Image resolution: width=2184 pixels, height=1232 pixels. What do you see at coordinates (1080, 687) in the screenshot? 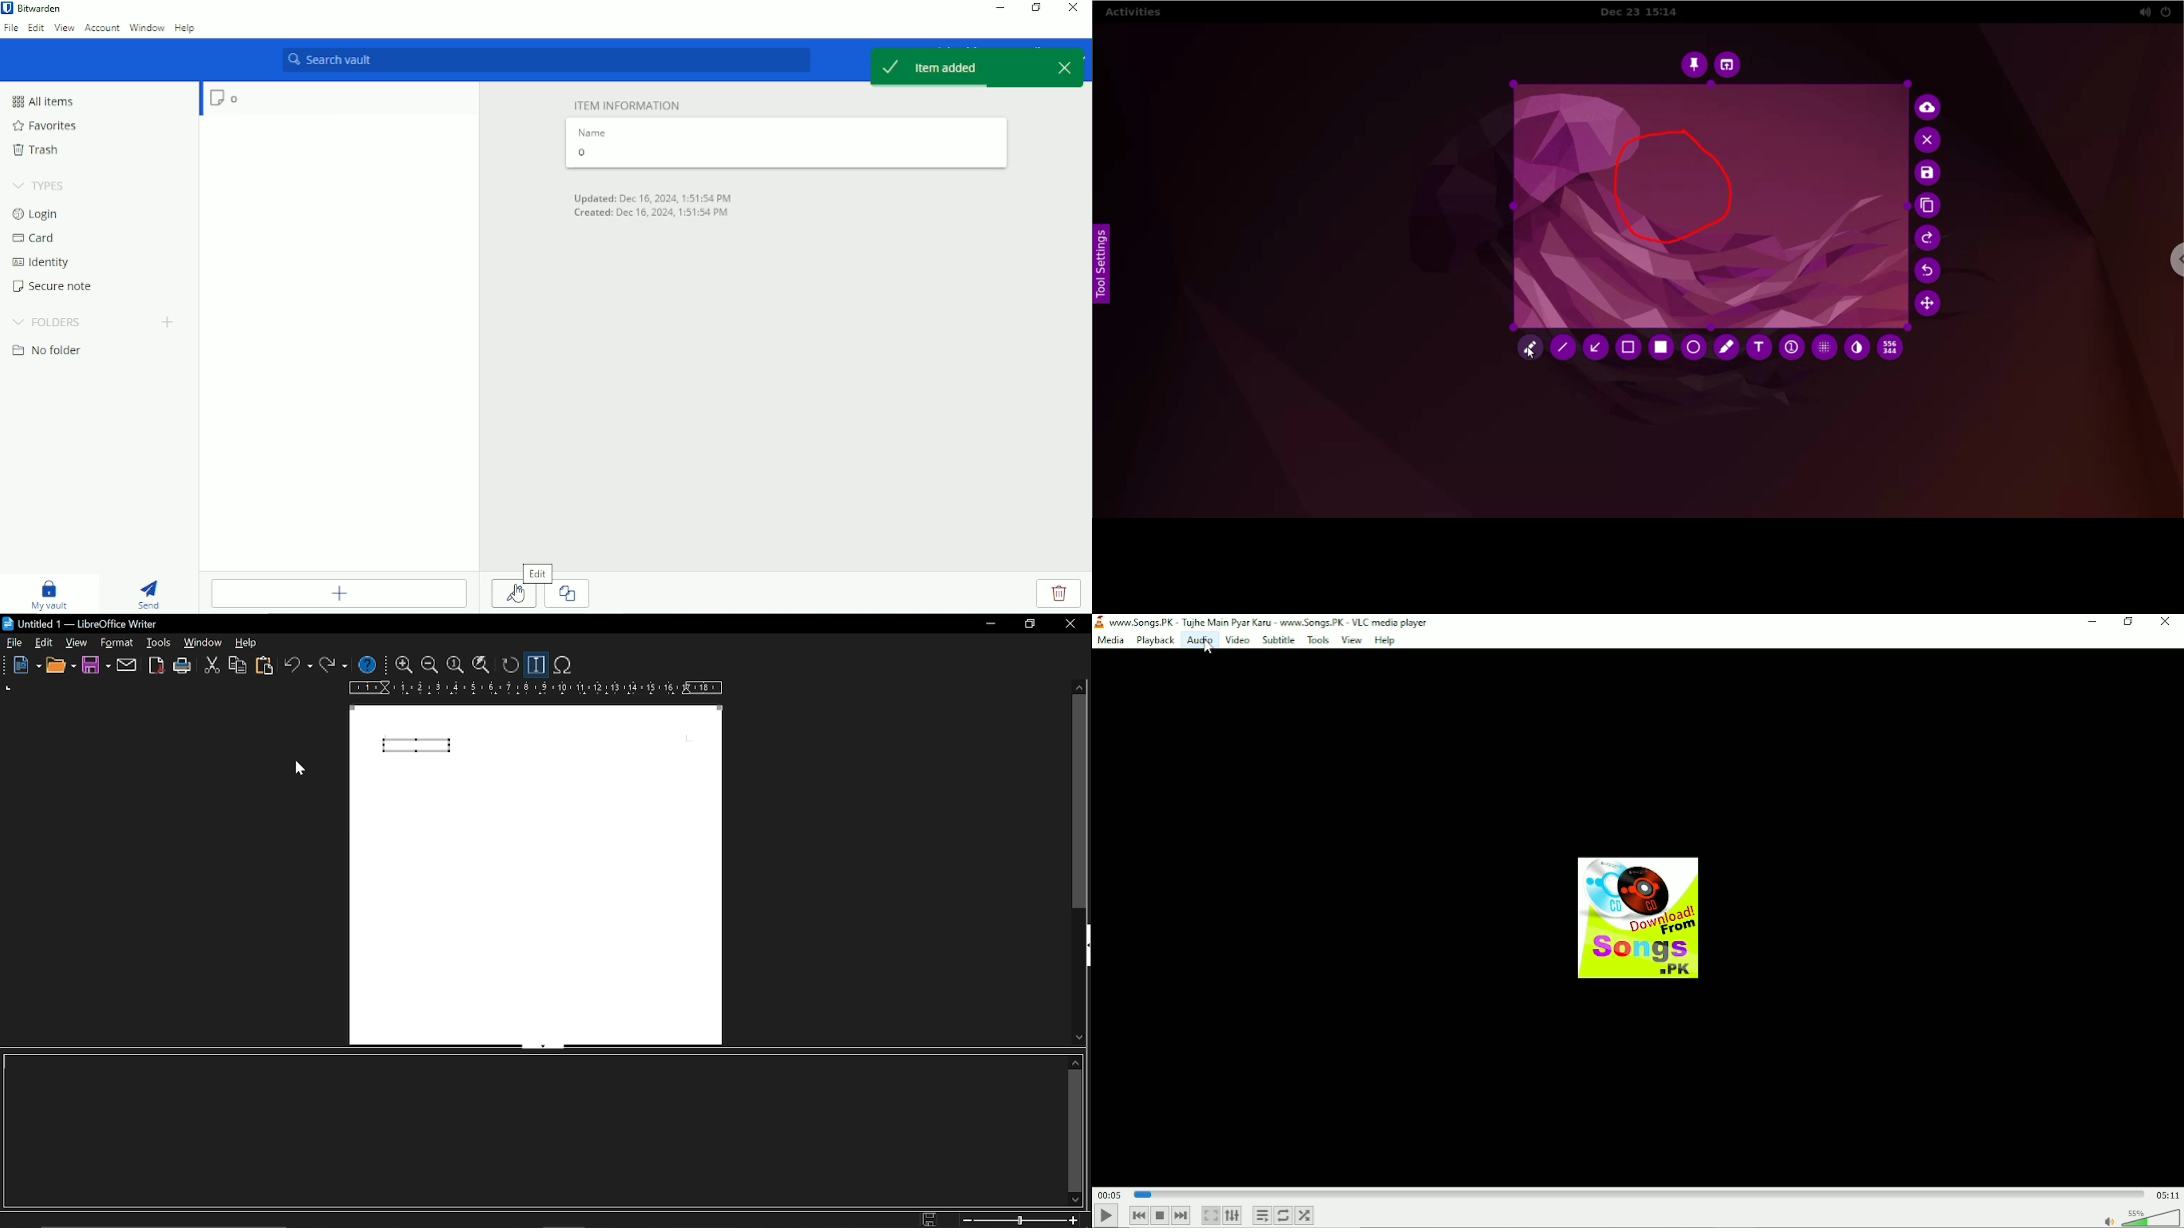
I see `move up` at bounding box center [1080, 687].